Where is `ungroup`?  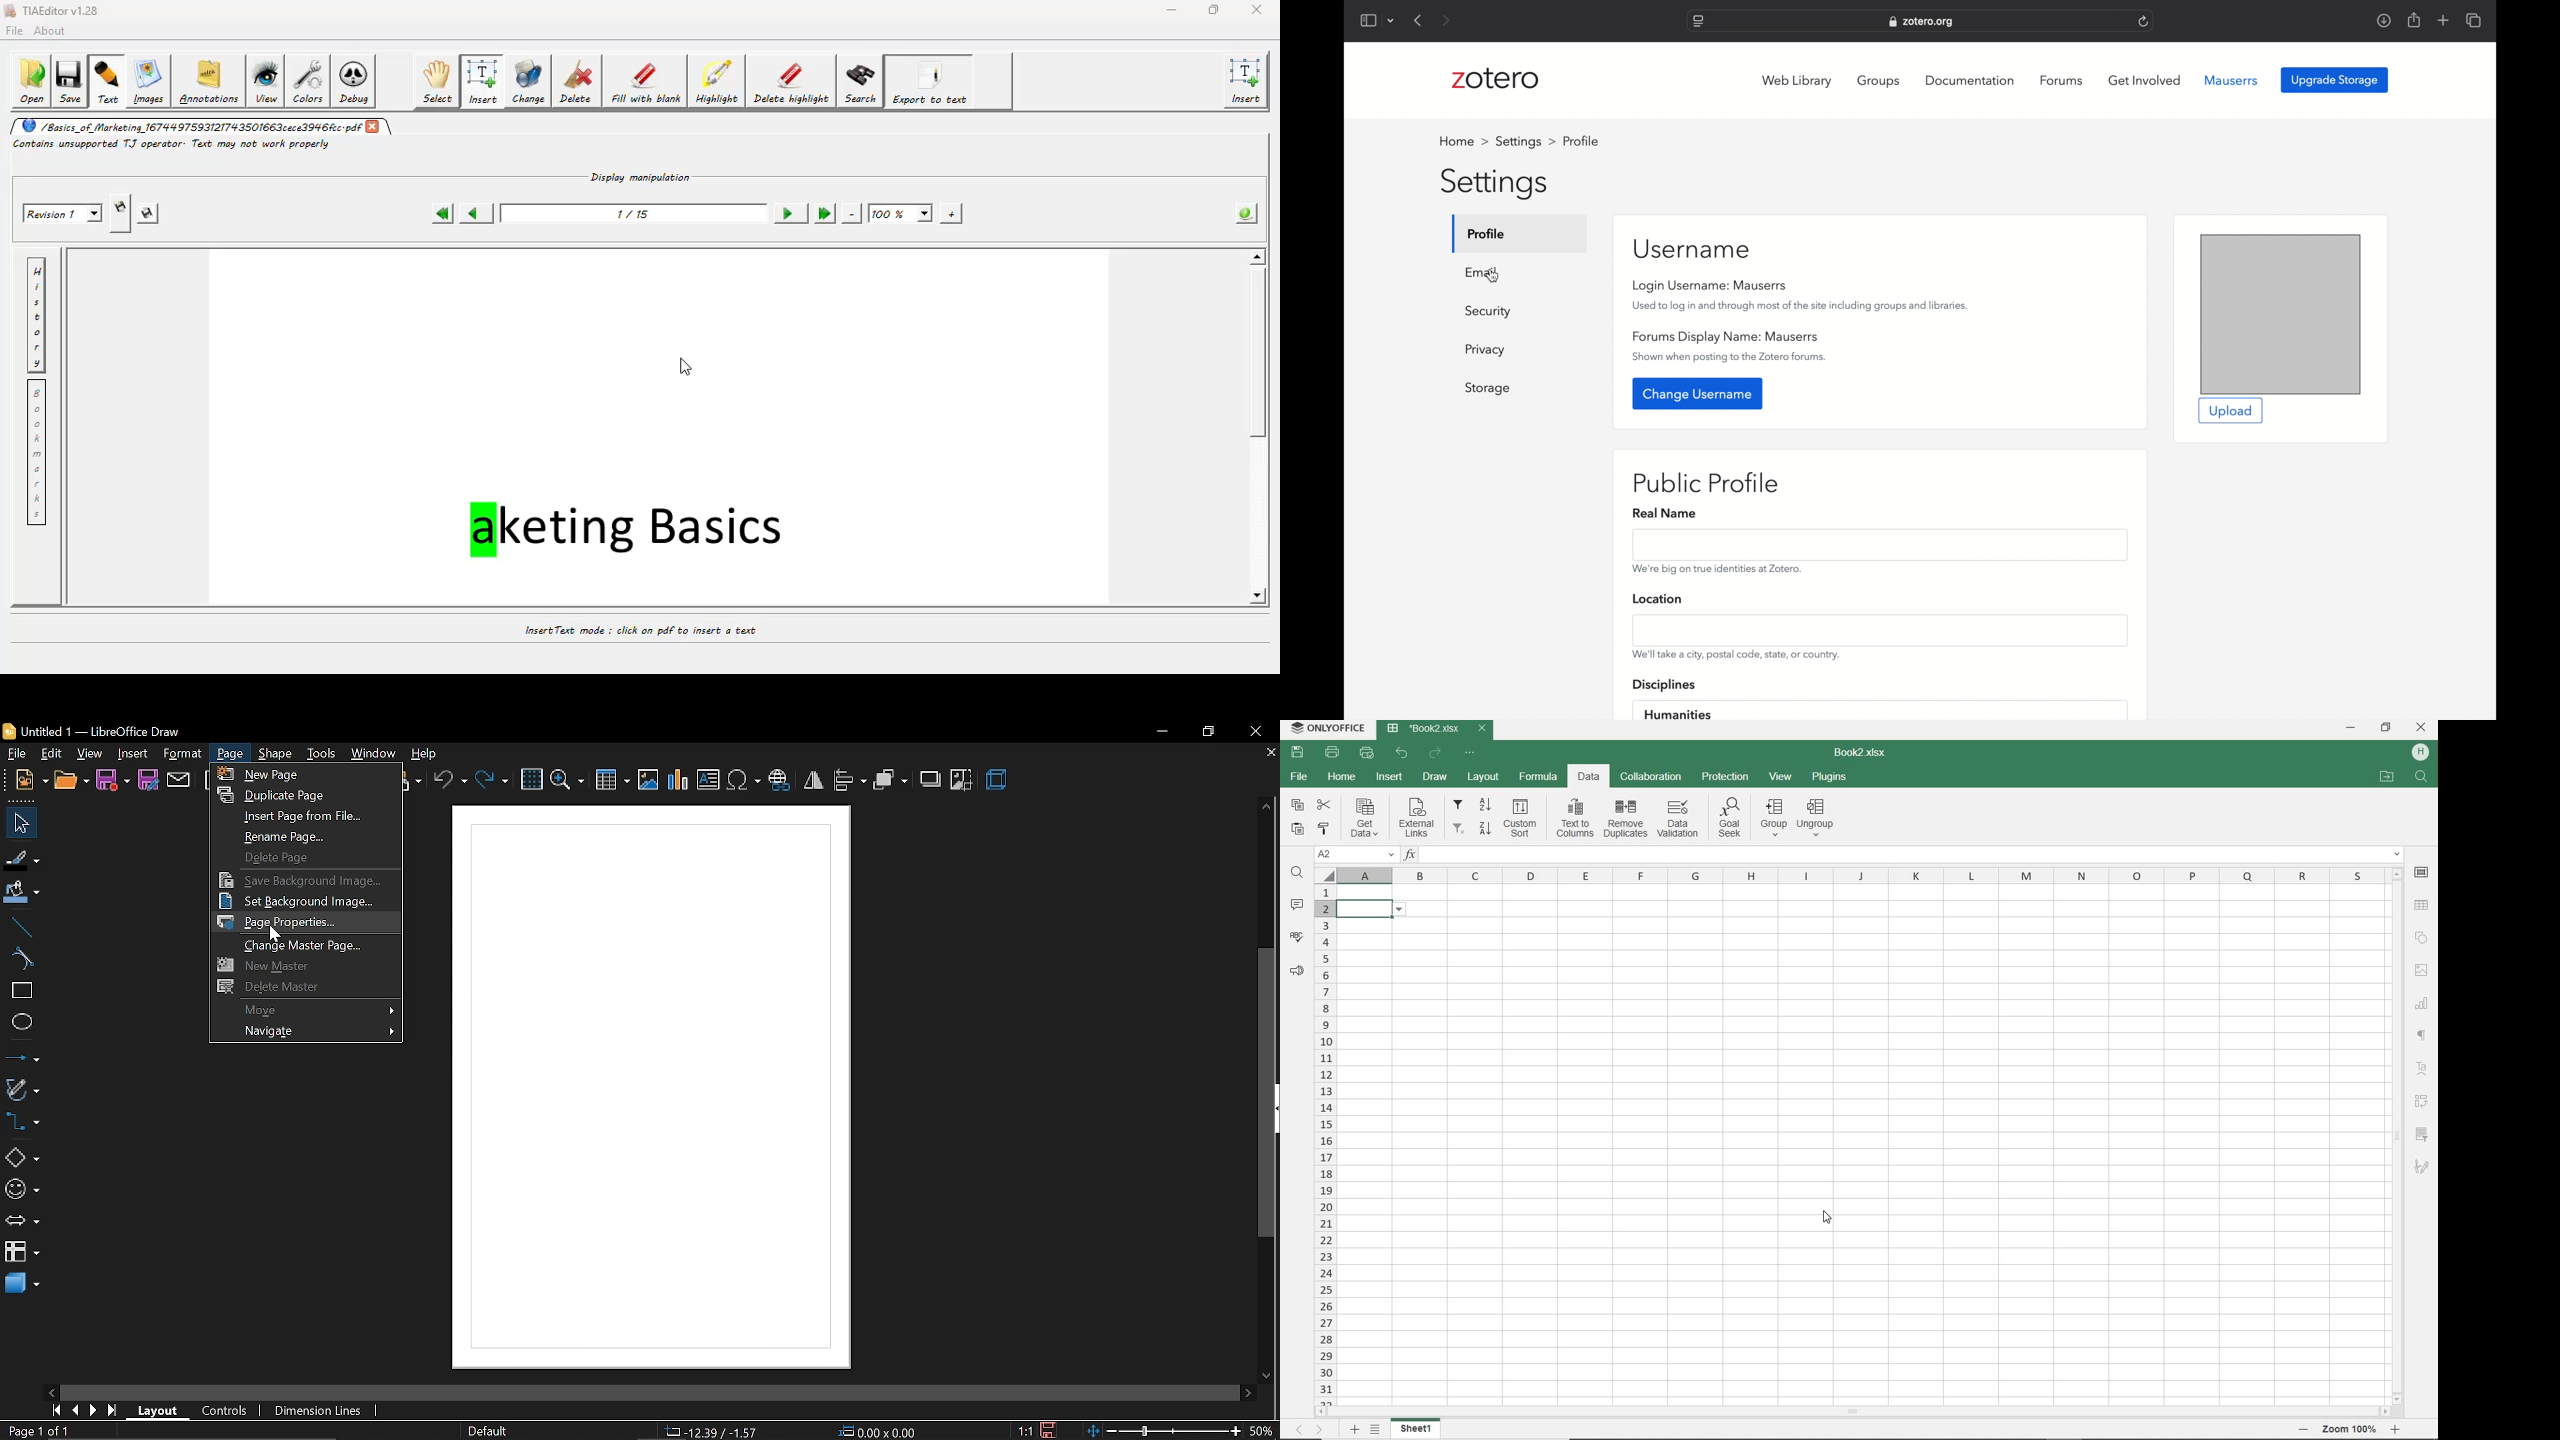
ungroup is located at coordinates (1815, 818).